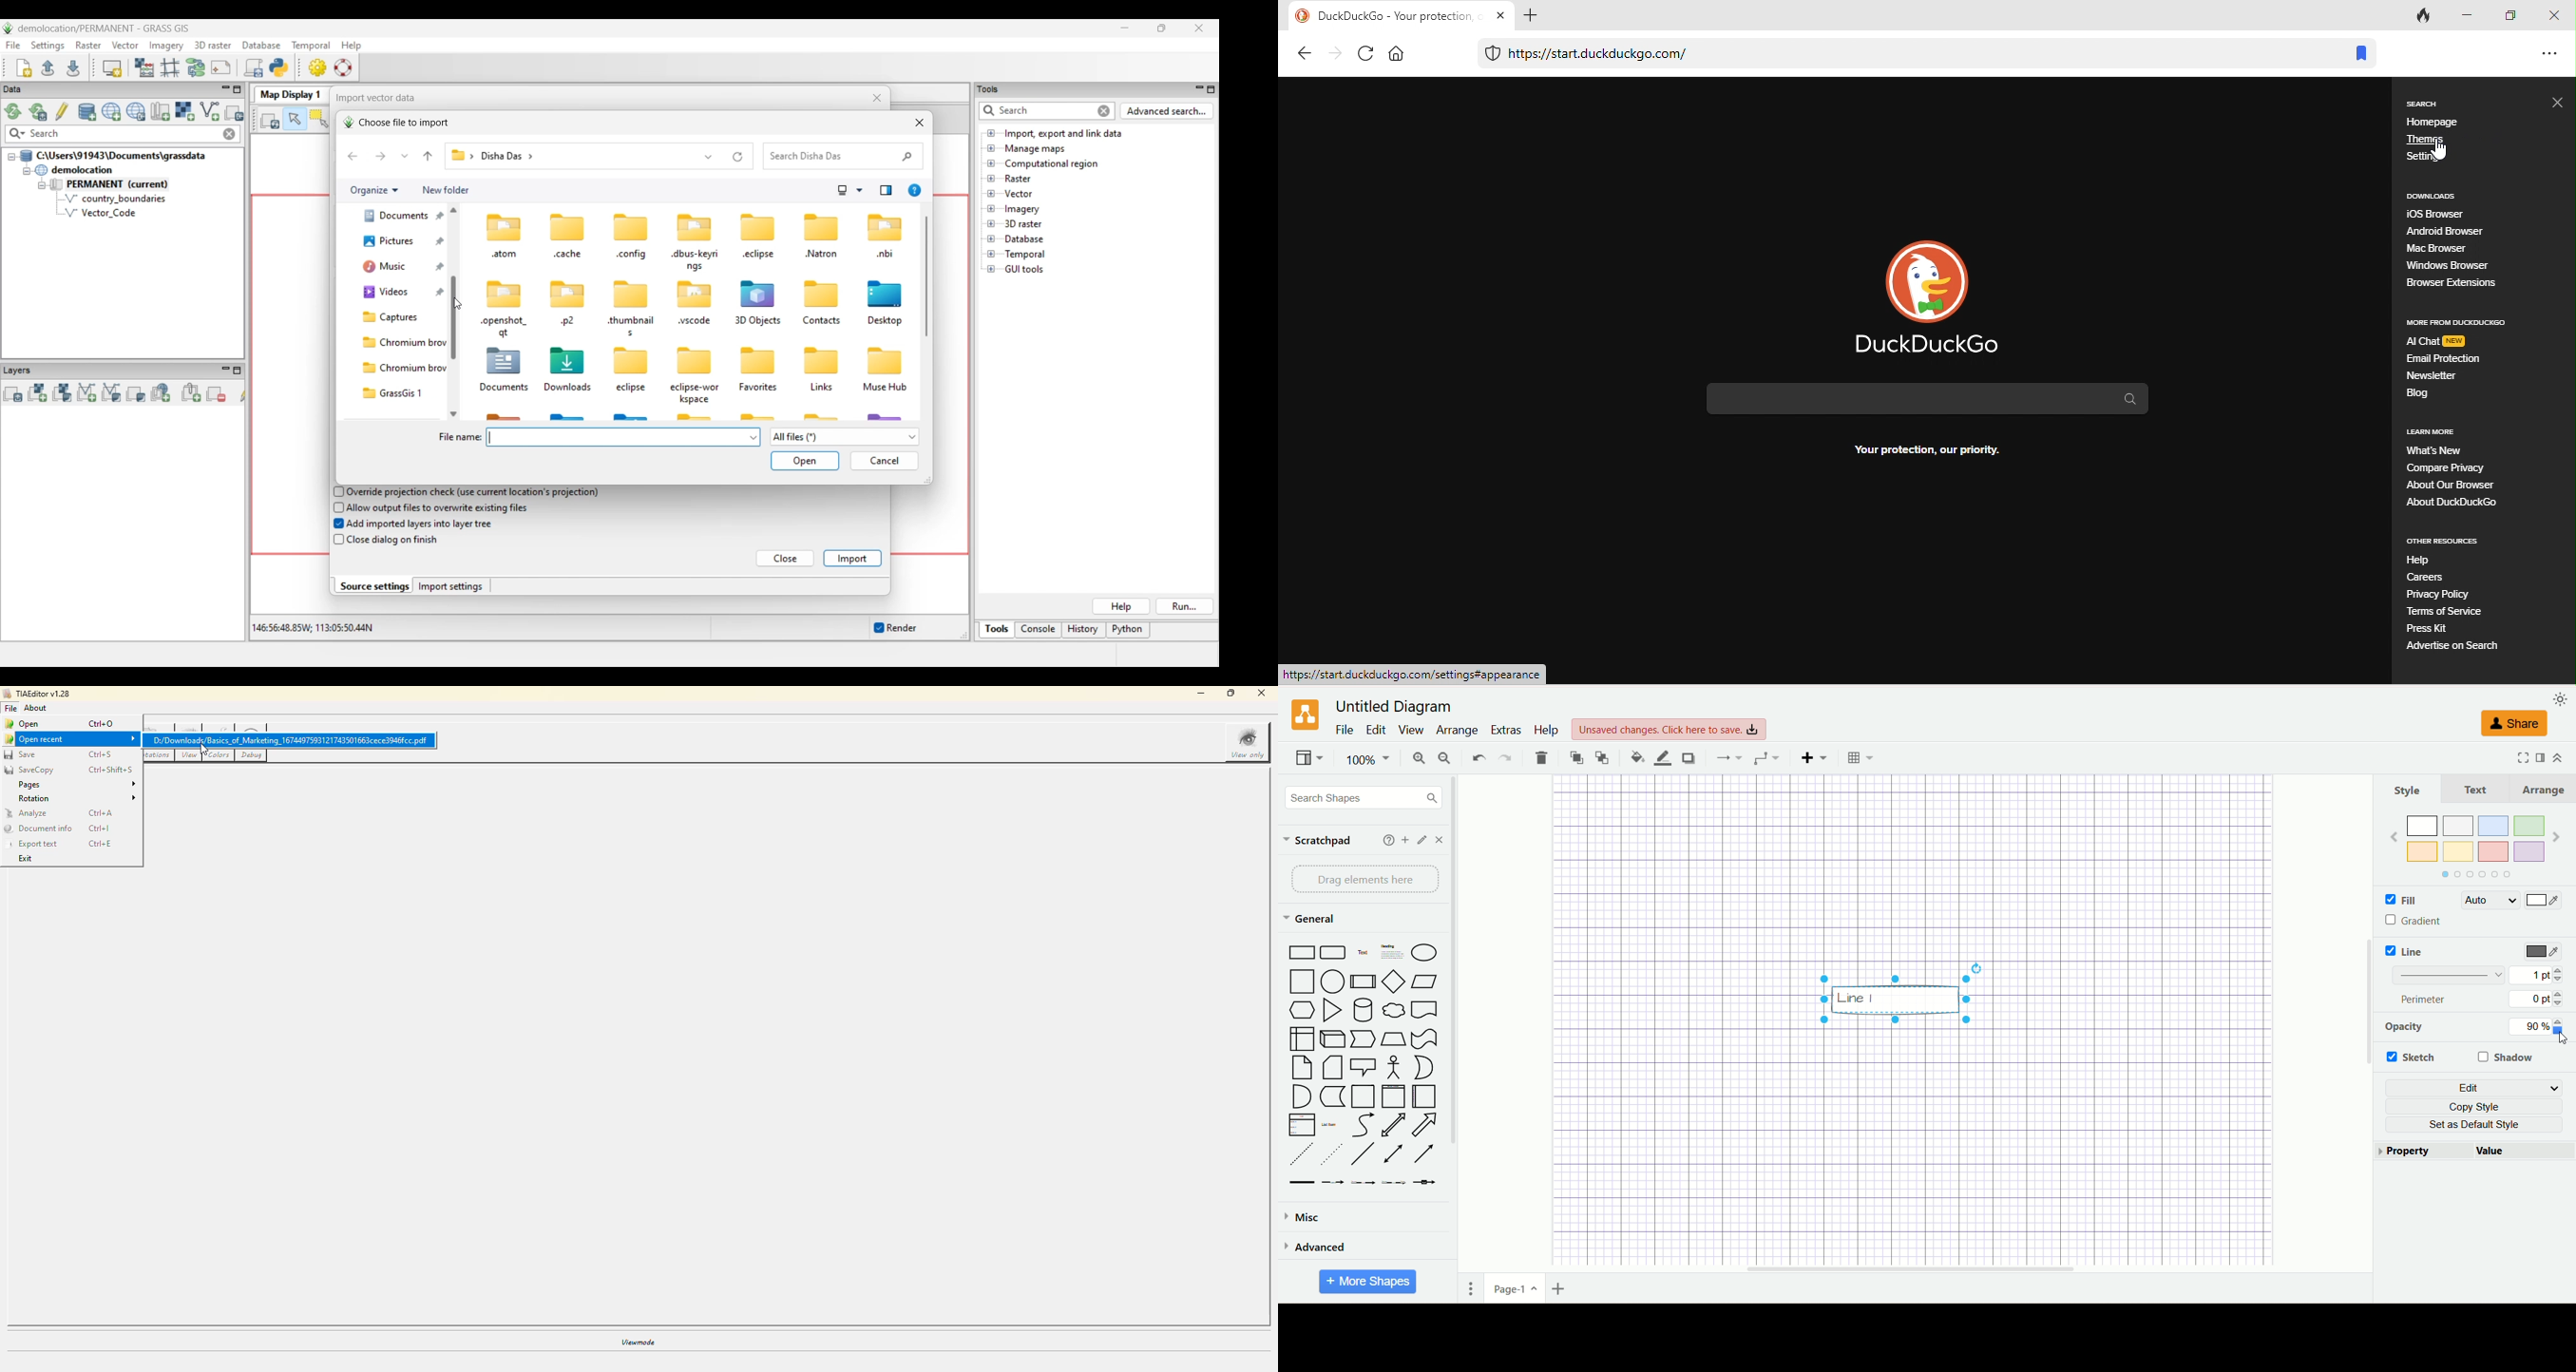  What do you see at coordinates (1311, 918) in the screenshot?
I see `general` at bounding box center [1311, 918].